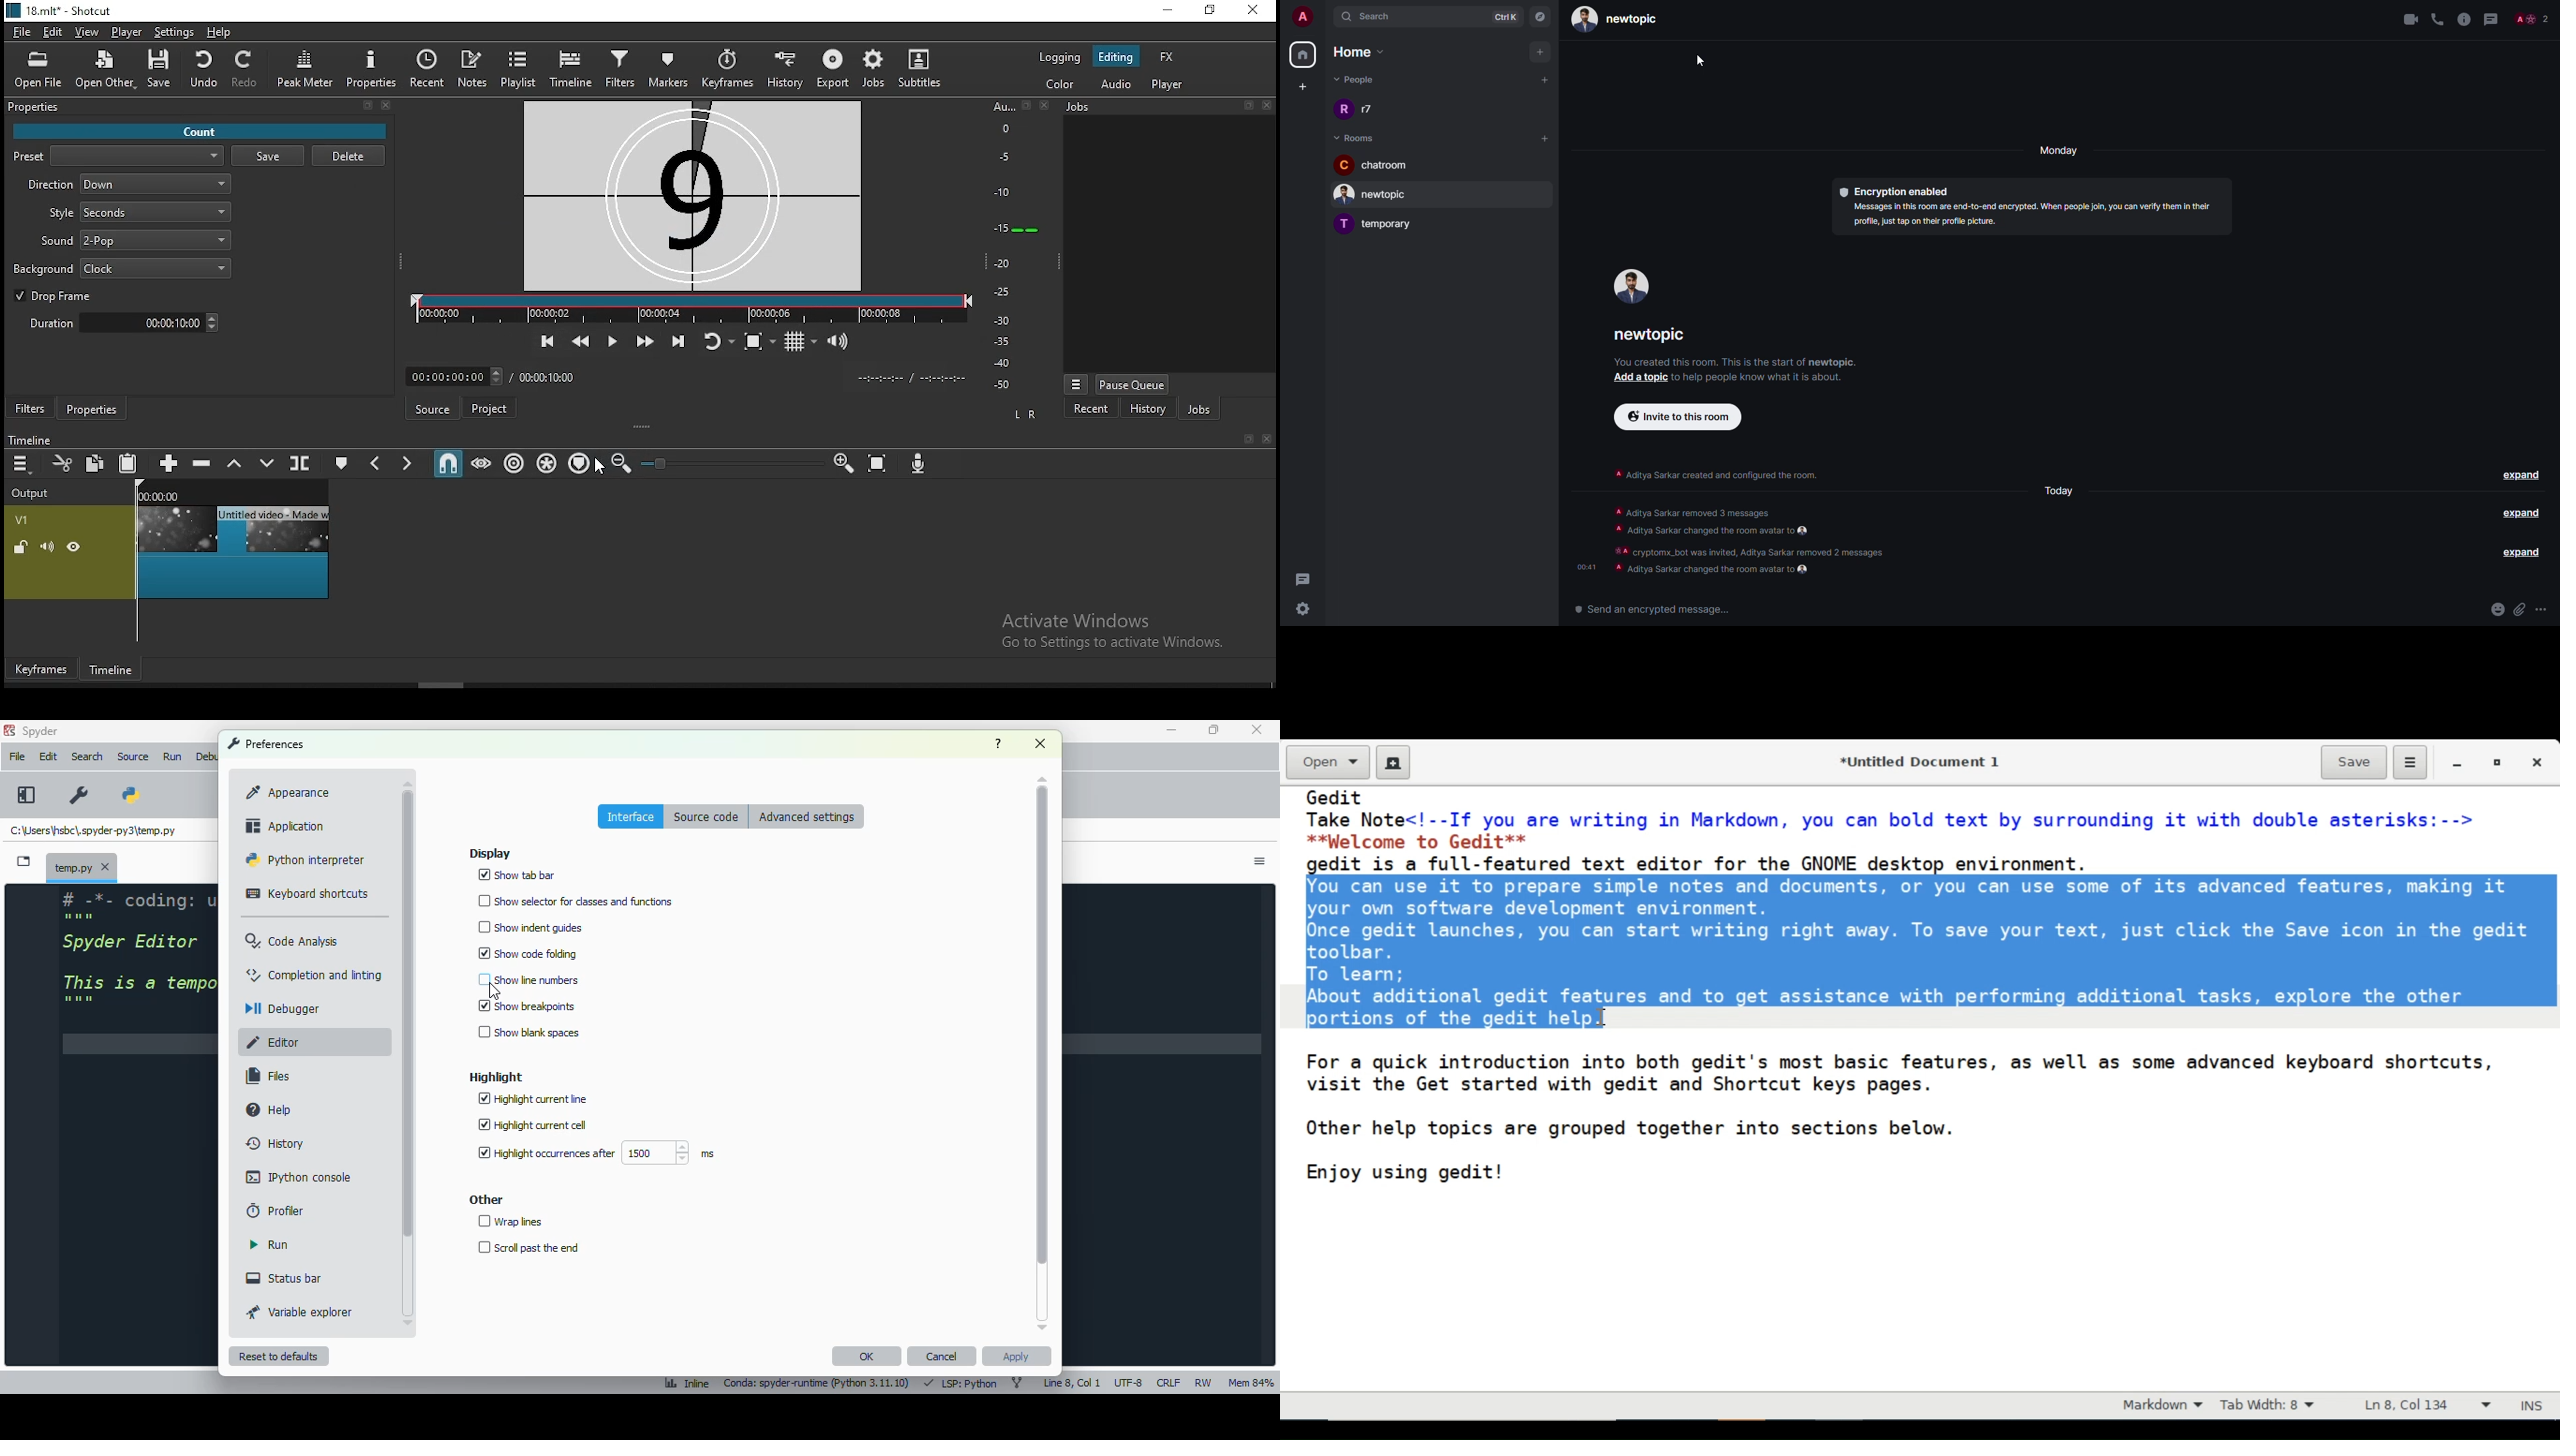 The width and height of the screenshot is (2576, 1456). Describe the element at coordinates (451, 466) in the screenshot. I see `snap` at that location.